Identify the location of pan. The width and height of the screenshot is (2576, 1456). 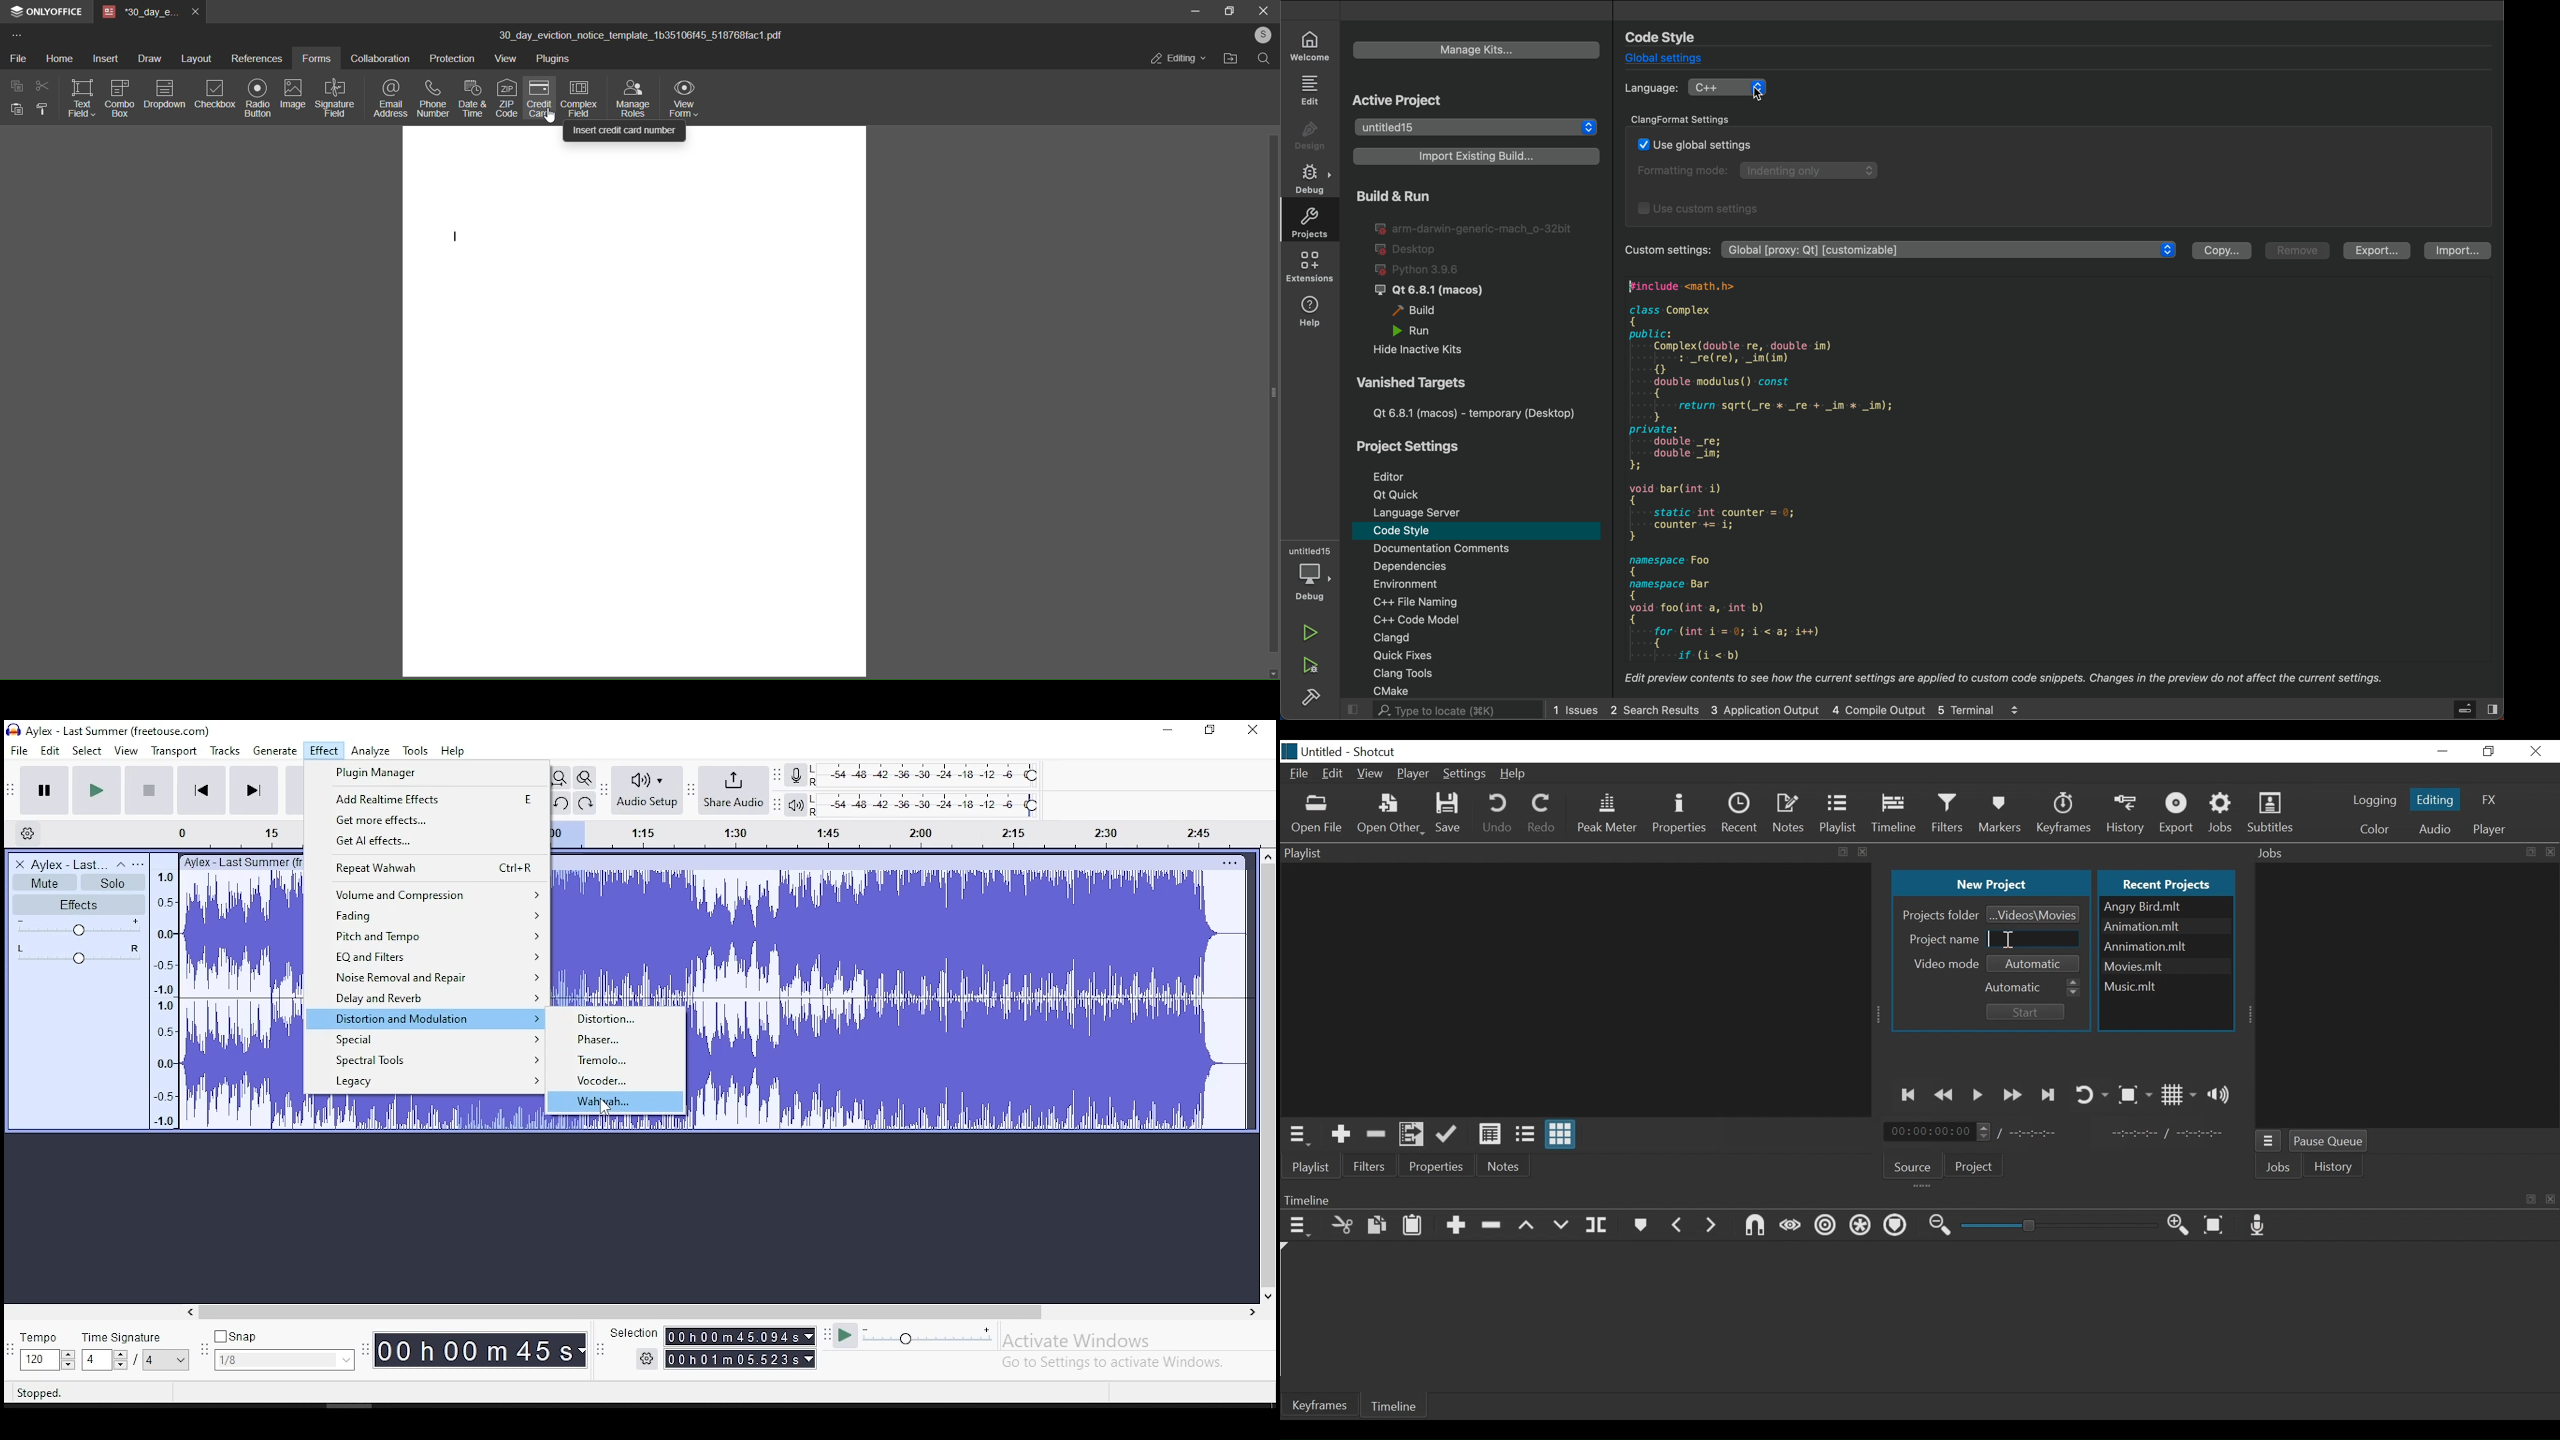
(77, 954).